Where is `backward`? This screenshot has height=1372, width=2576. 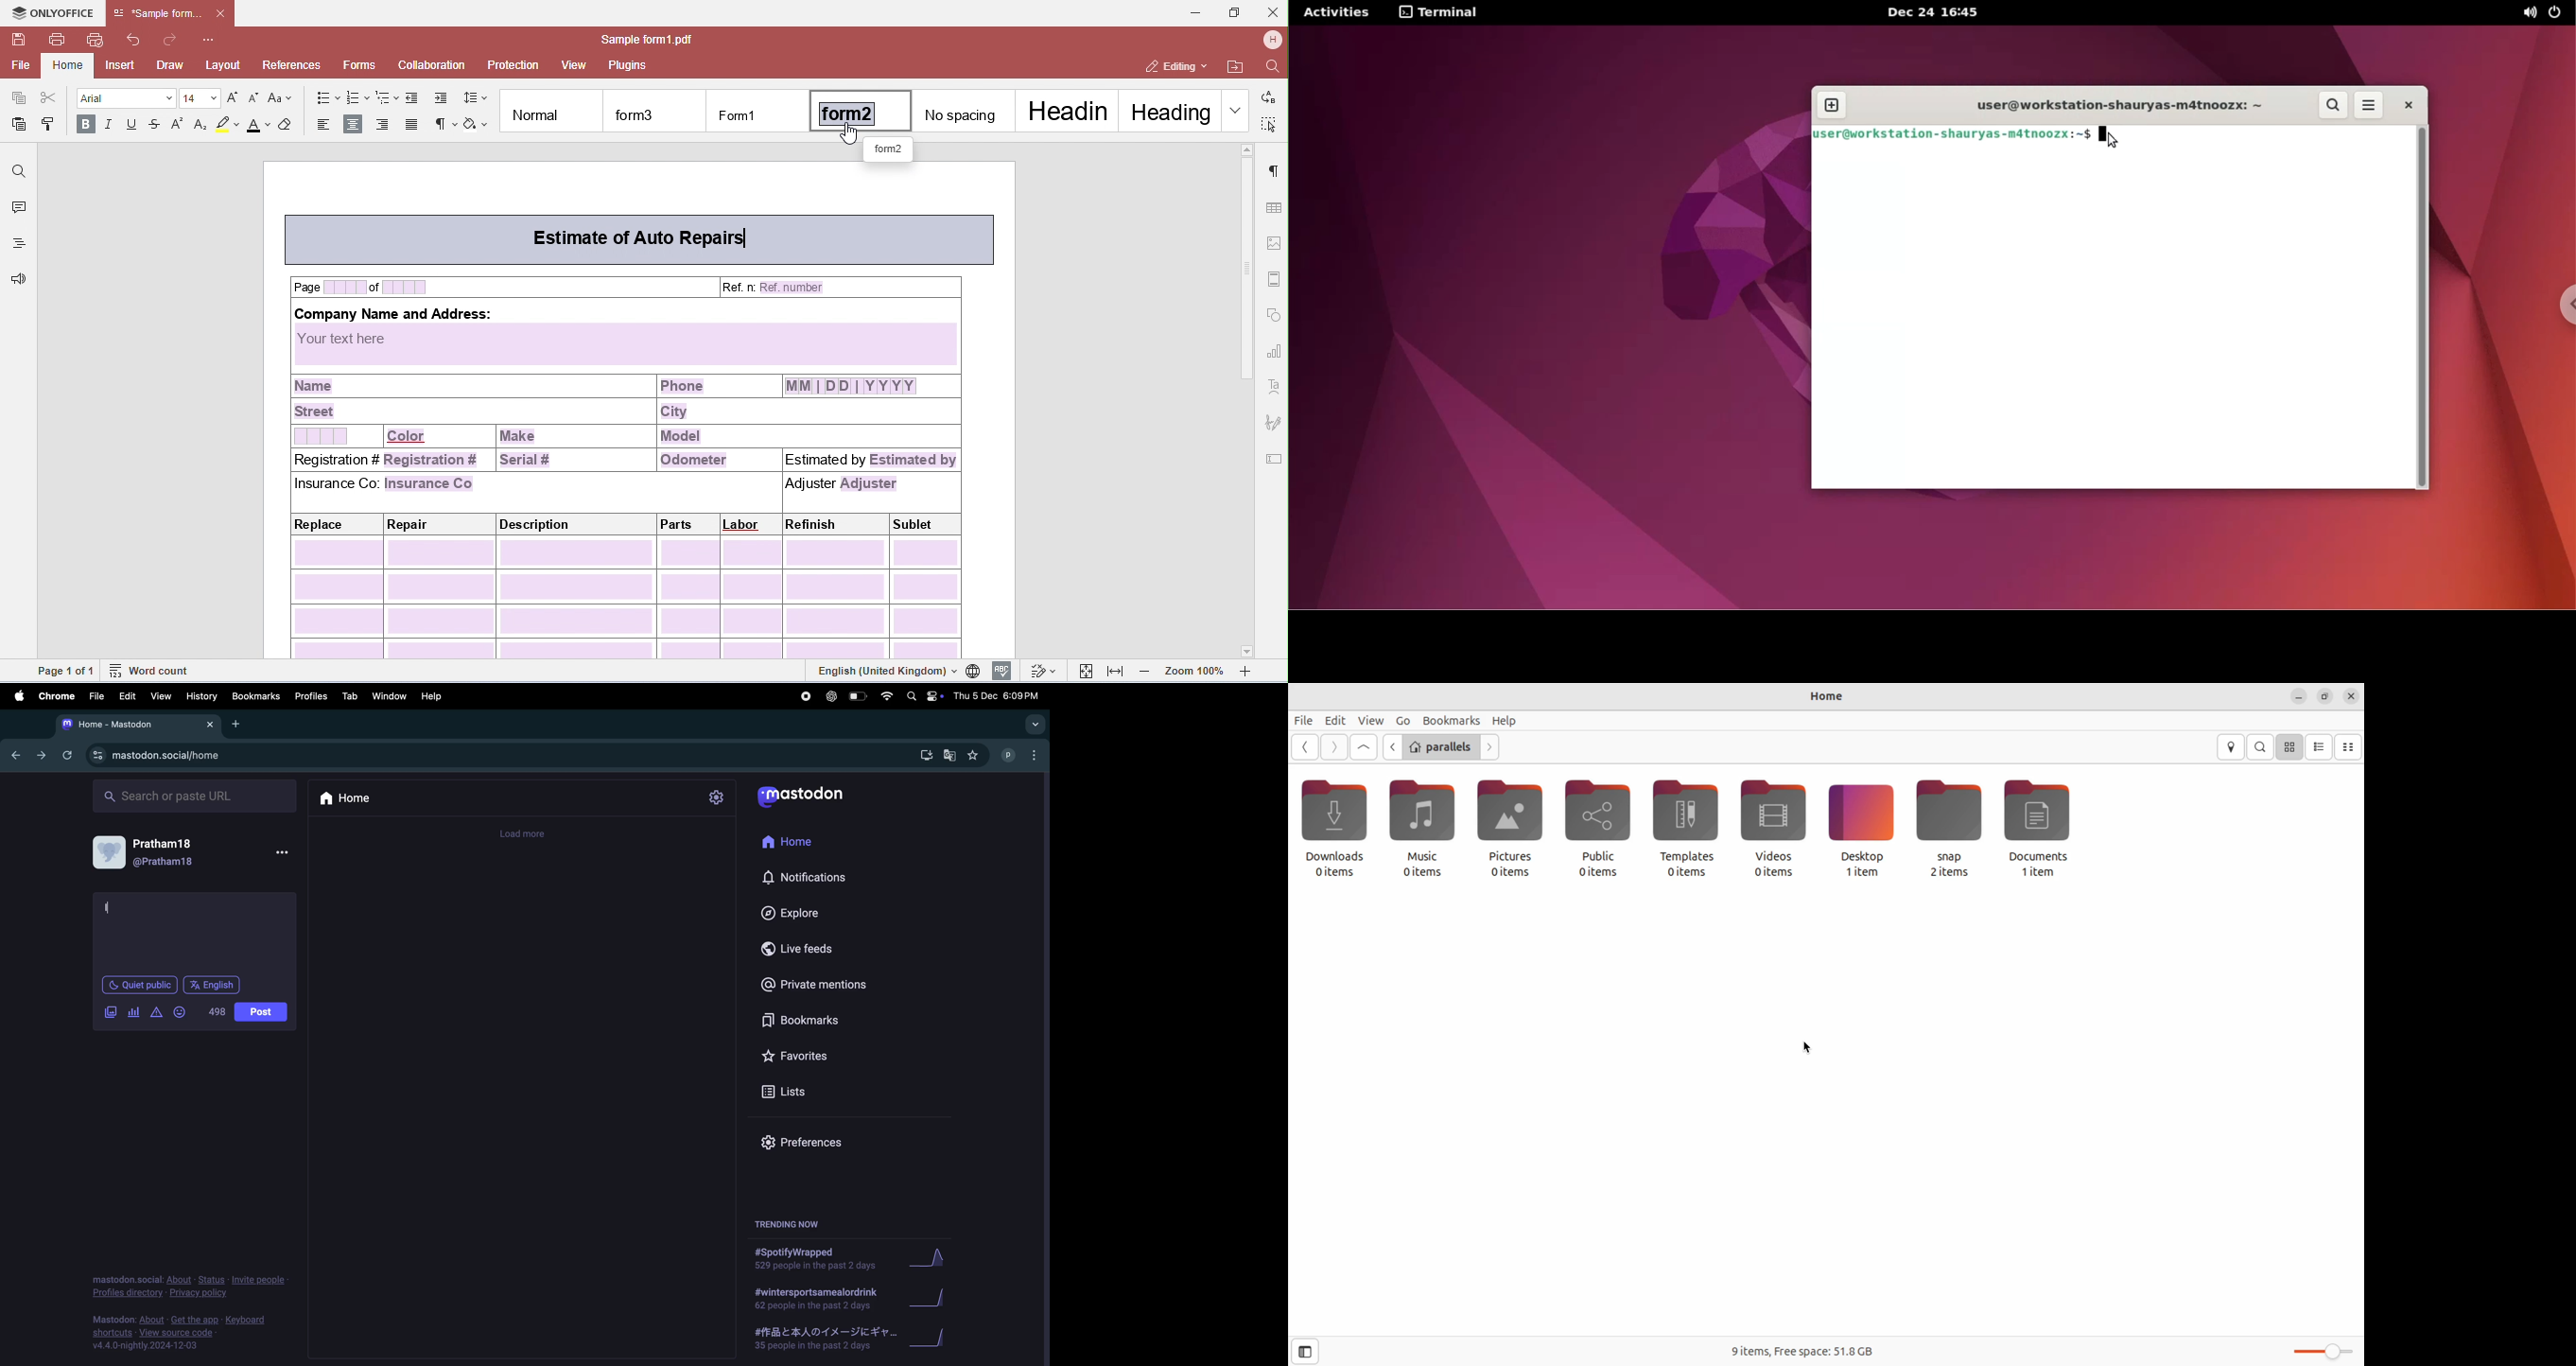 backward is located at coordinates (17, 756).